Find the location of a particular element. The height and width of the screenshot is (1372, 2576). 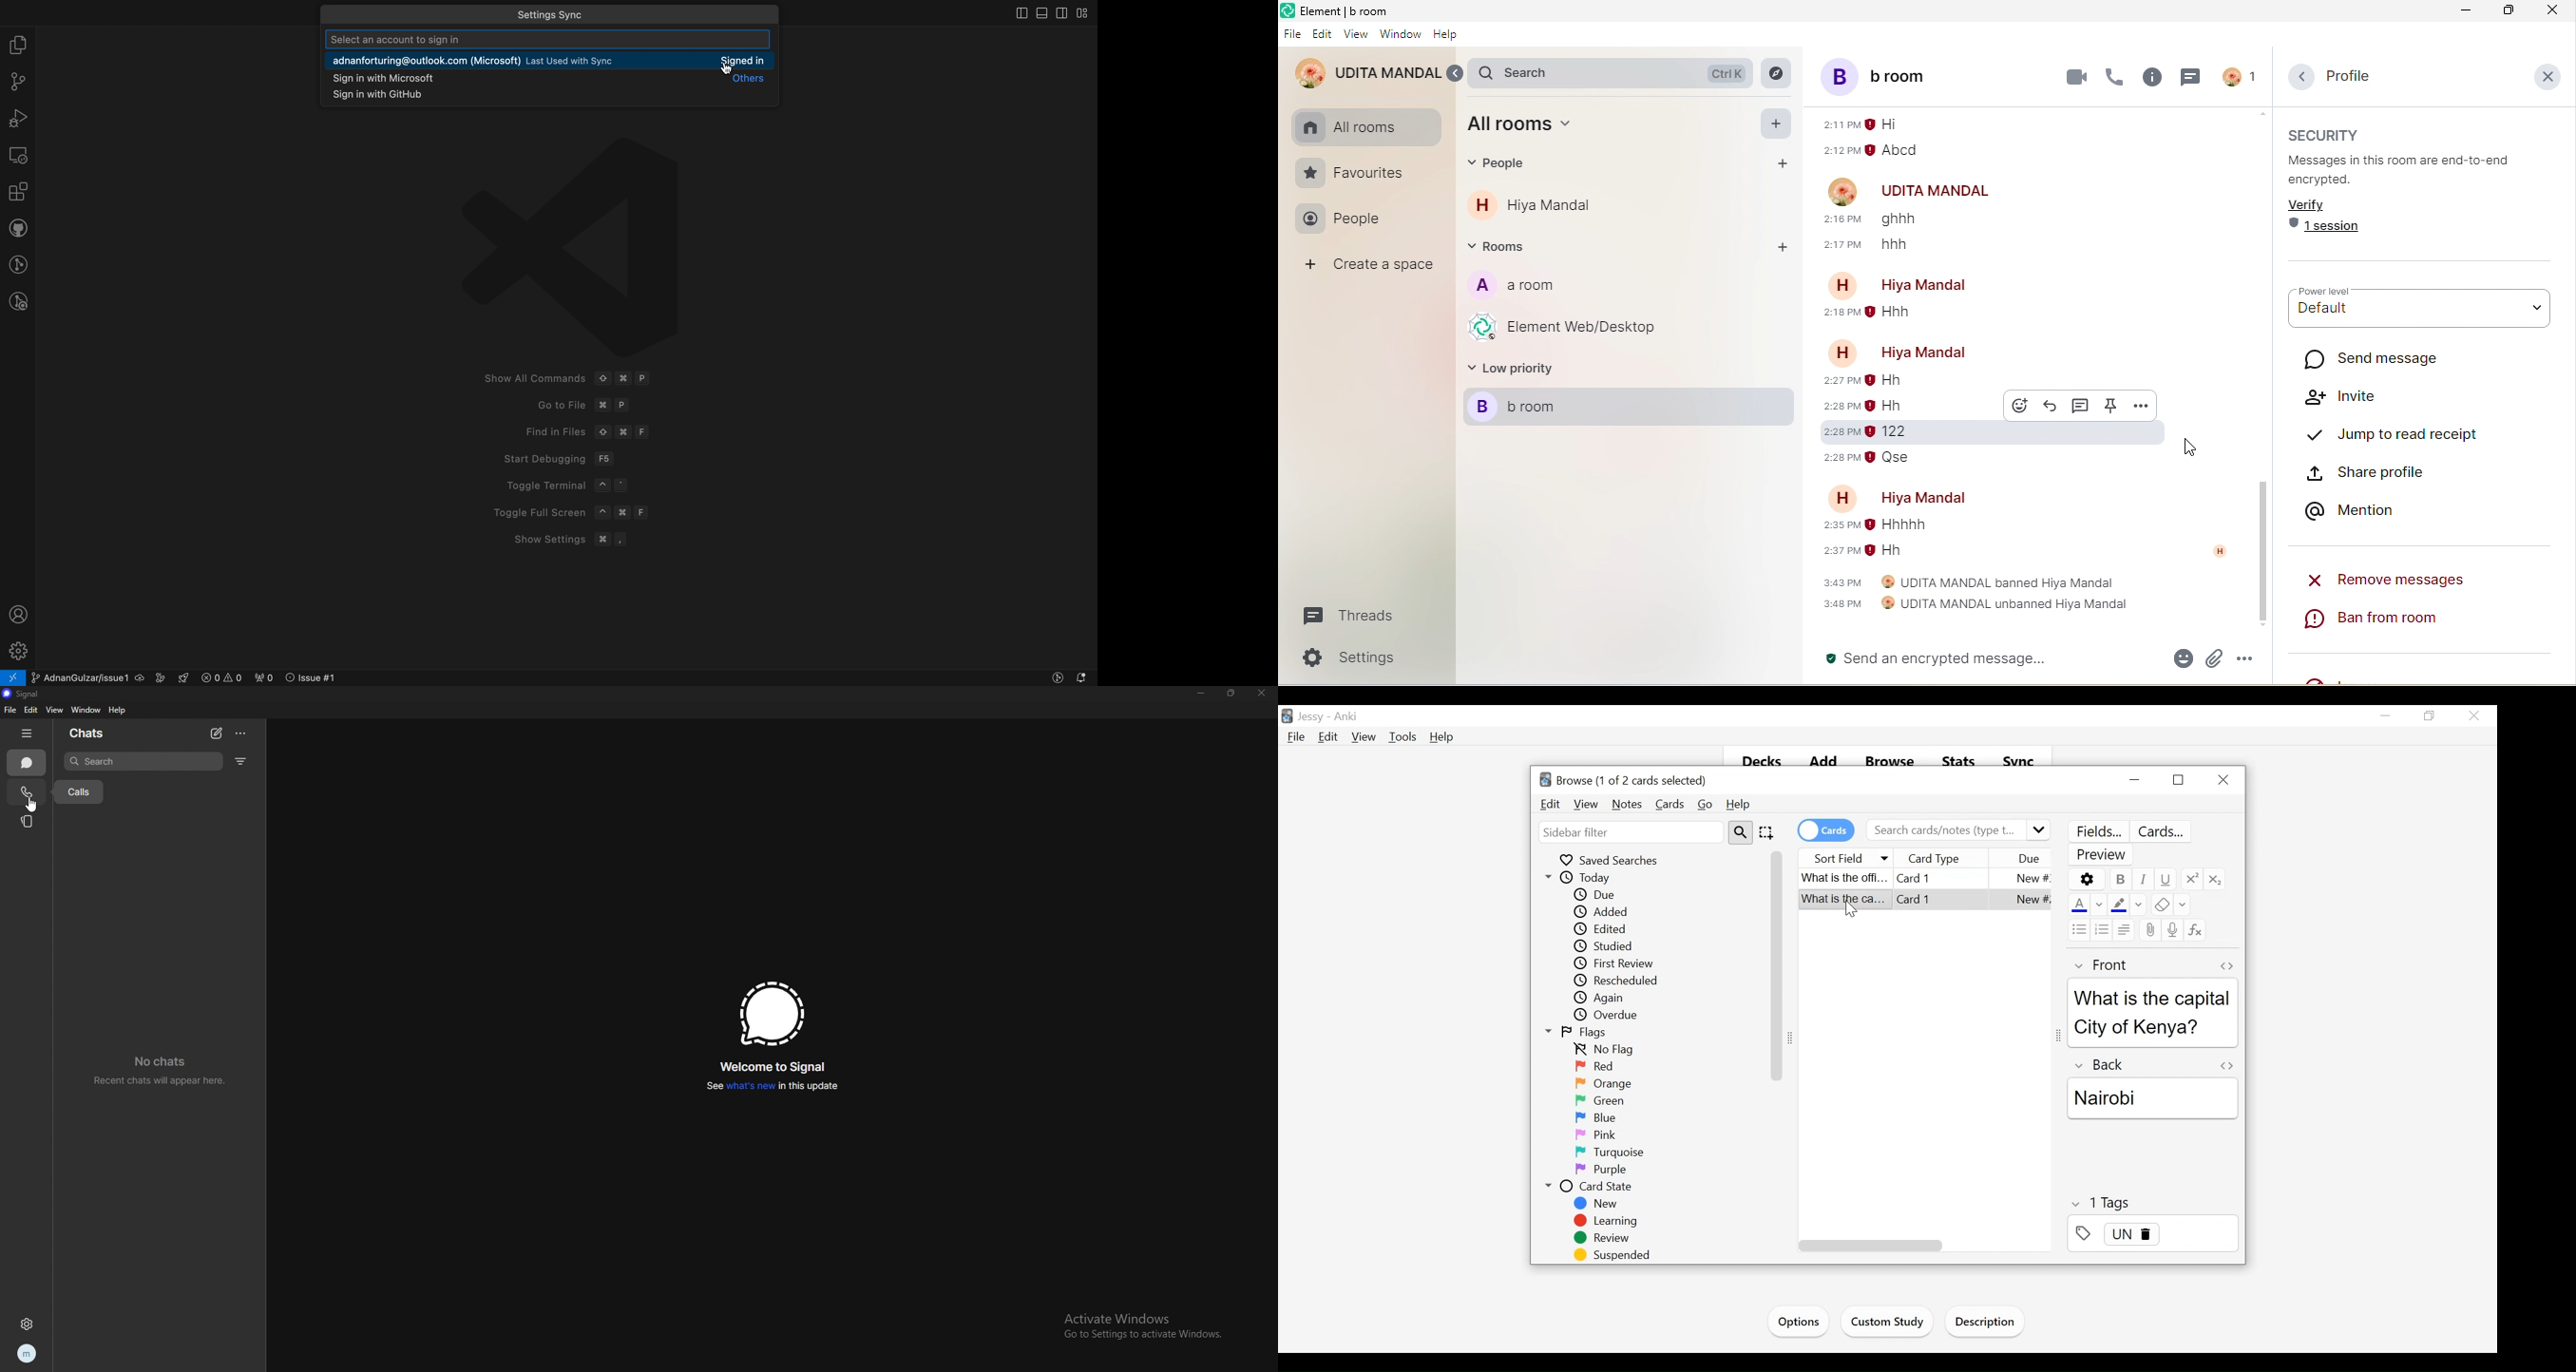

Customize Fiel is located at coordinates (2098, 831).